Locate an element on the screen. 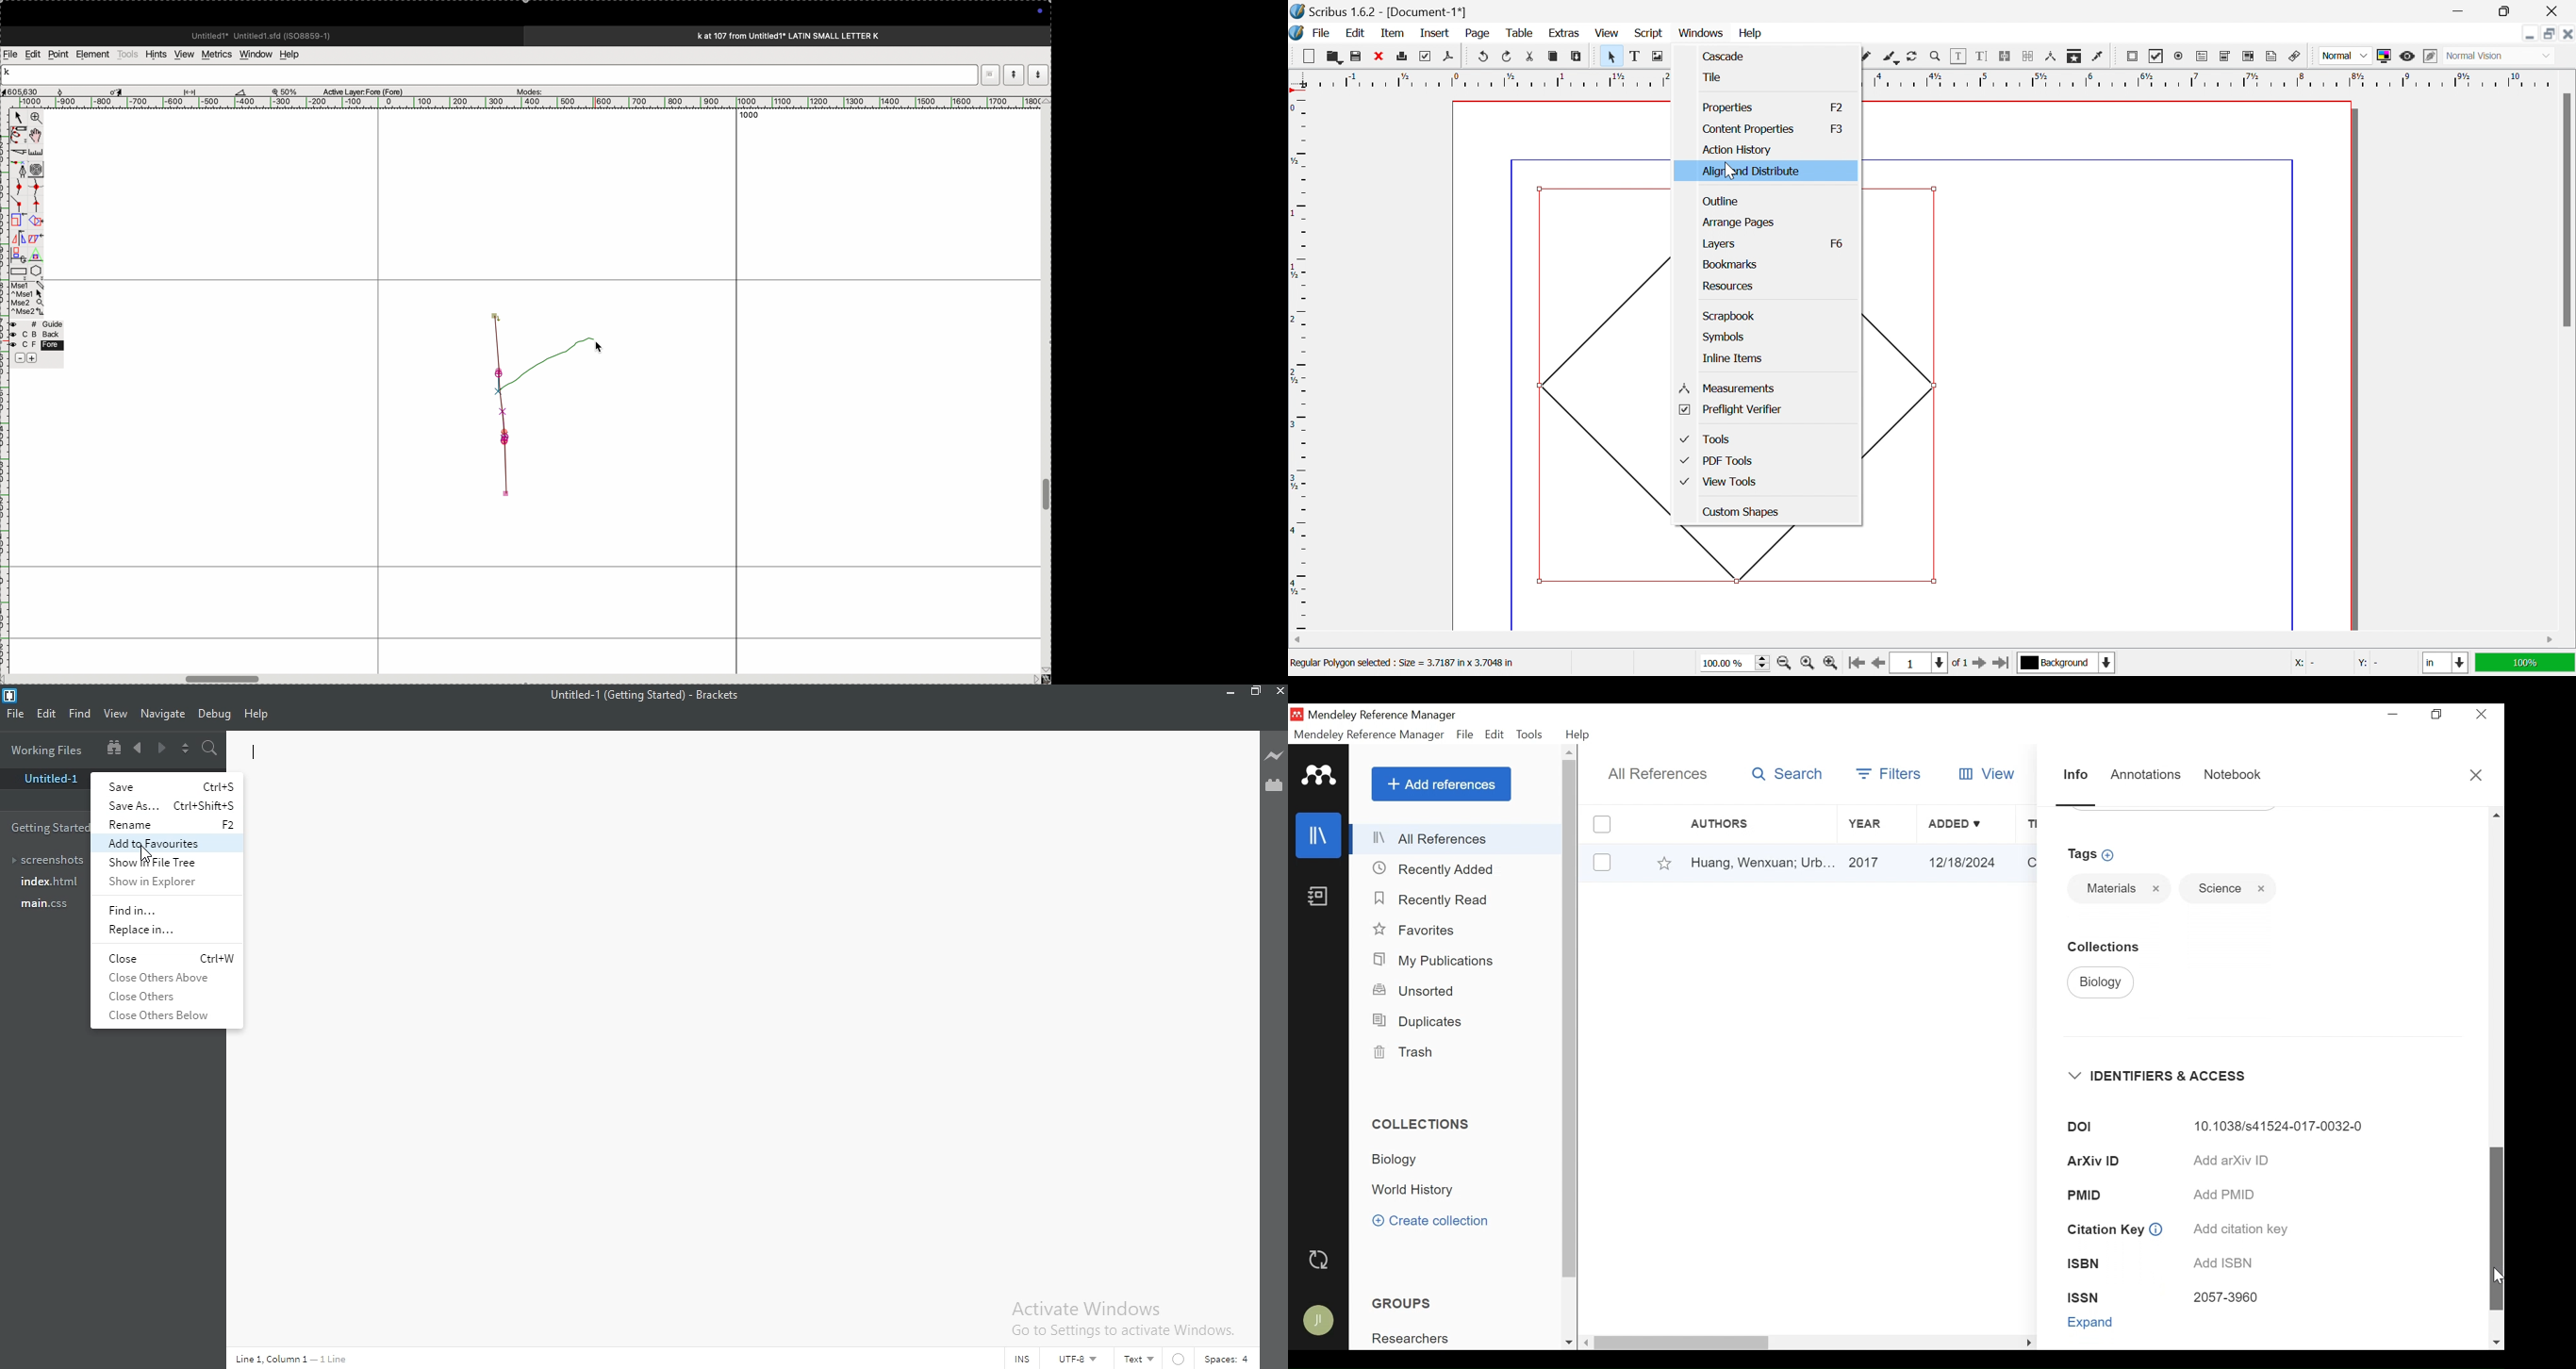  All References is located at coordinates (1659, 775).